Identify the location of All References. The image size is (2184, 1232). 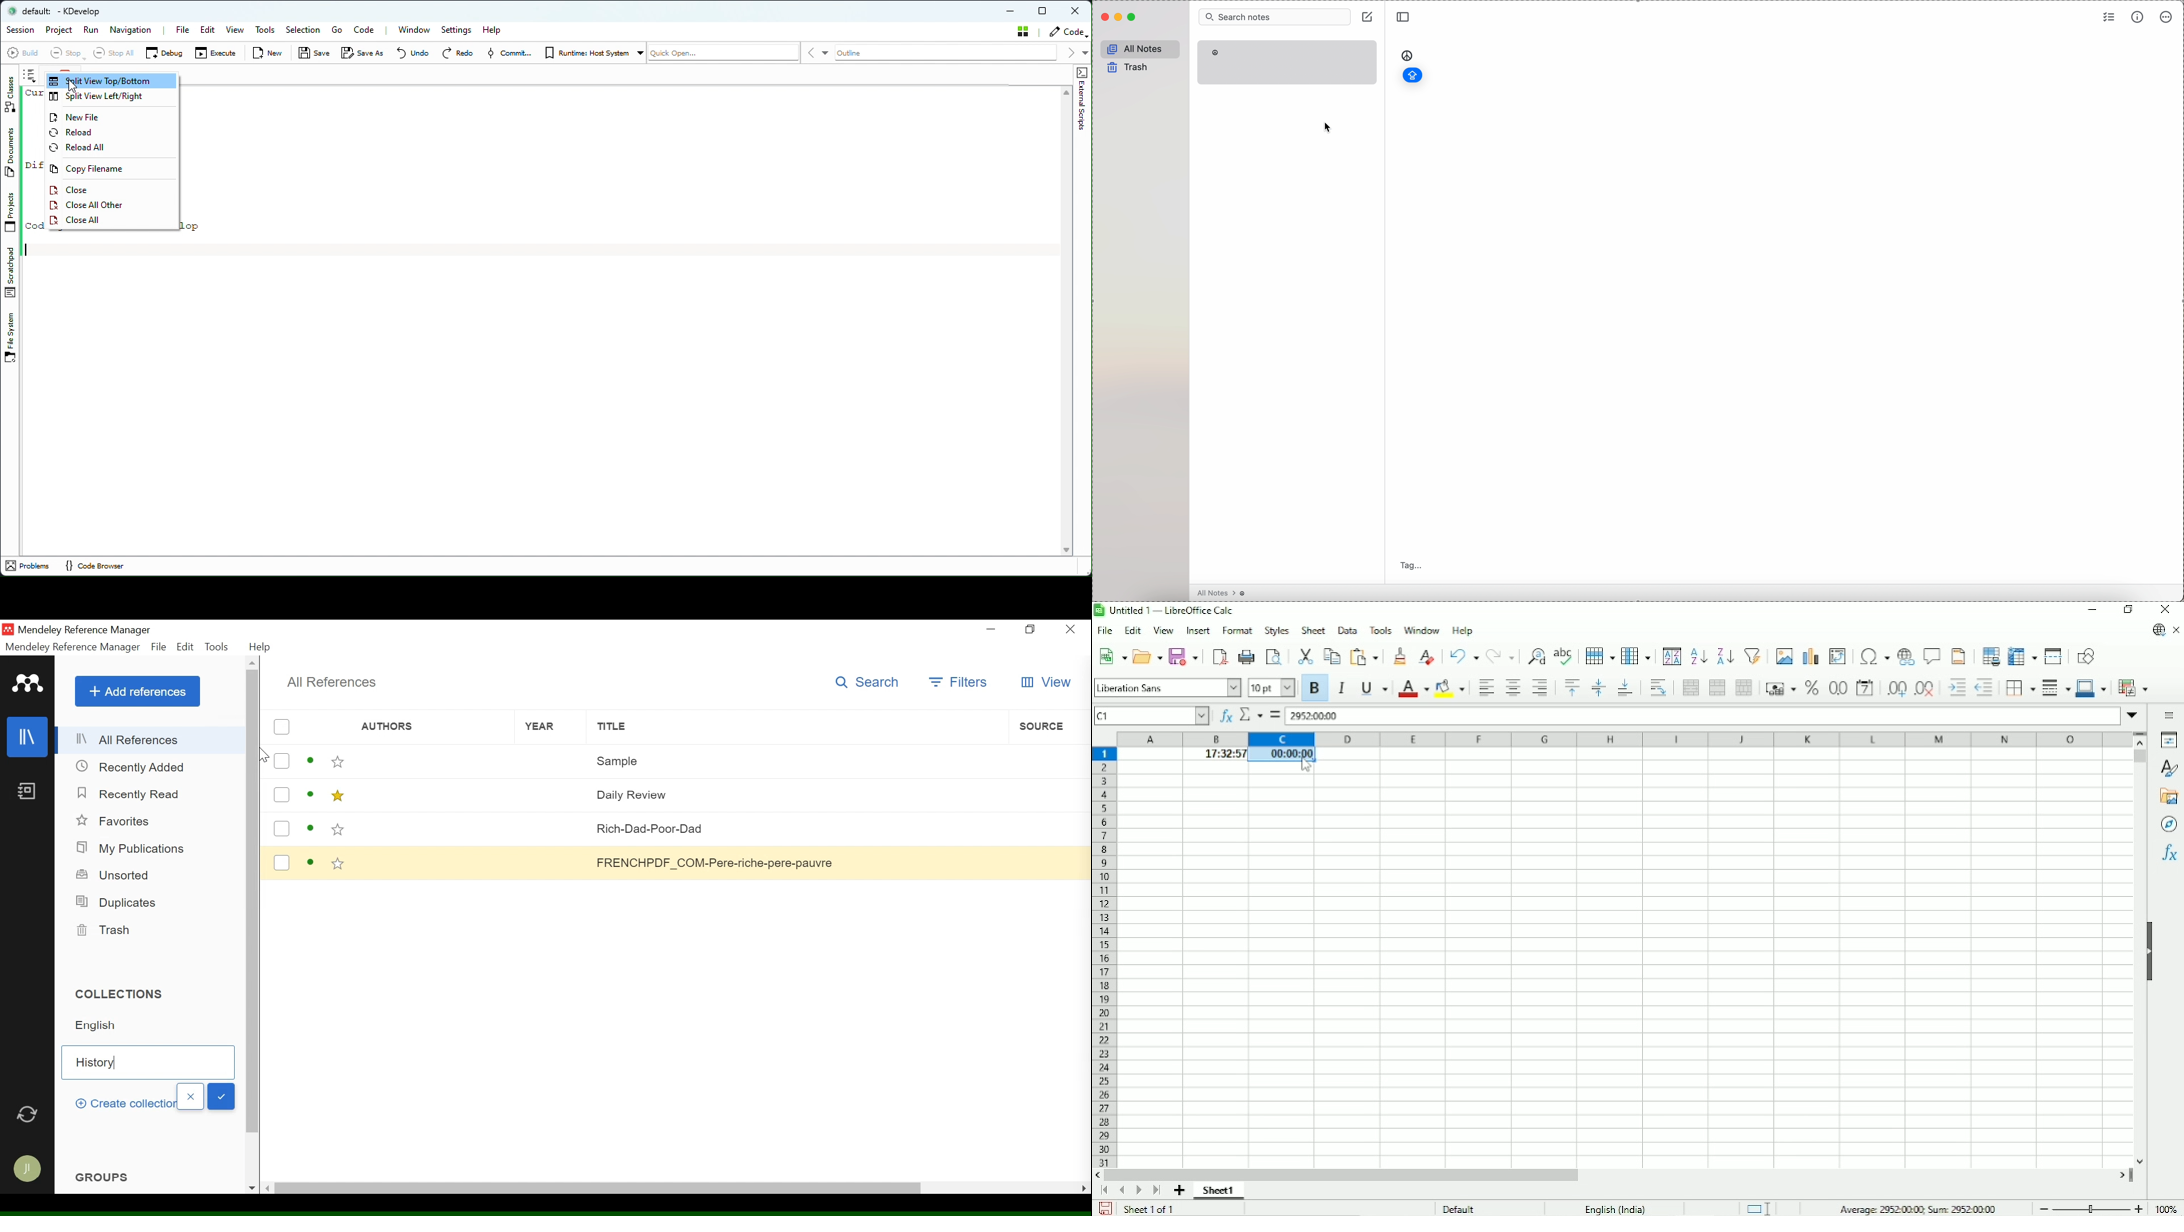
(331, 683).